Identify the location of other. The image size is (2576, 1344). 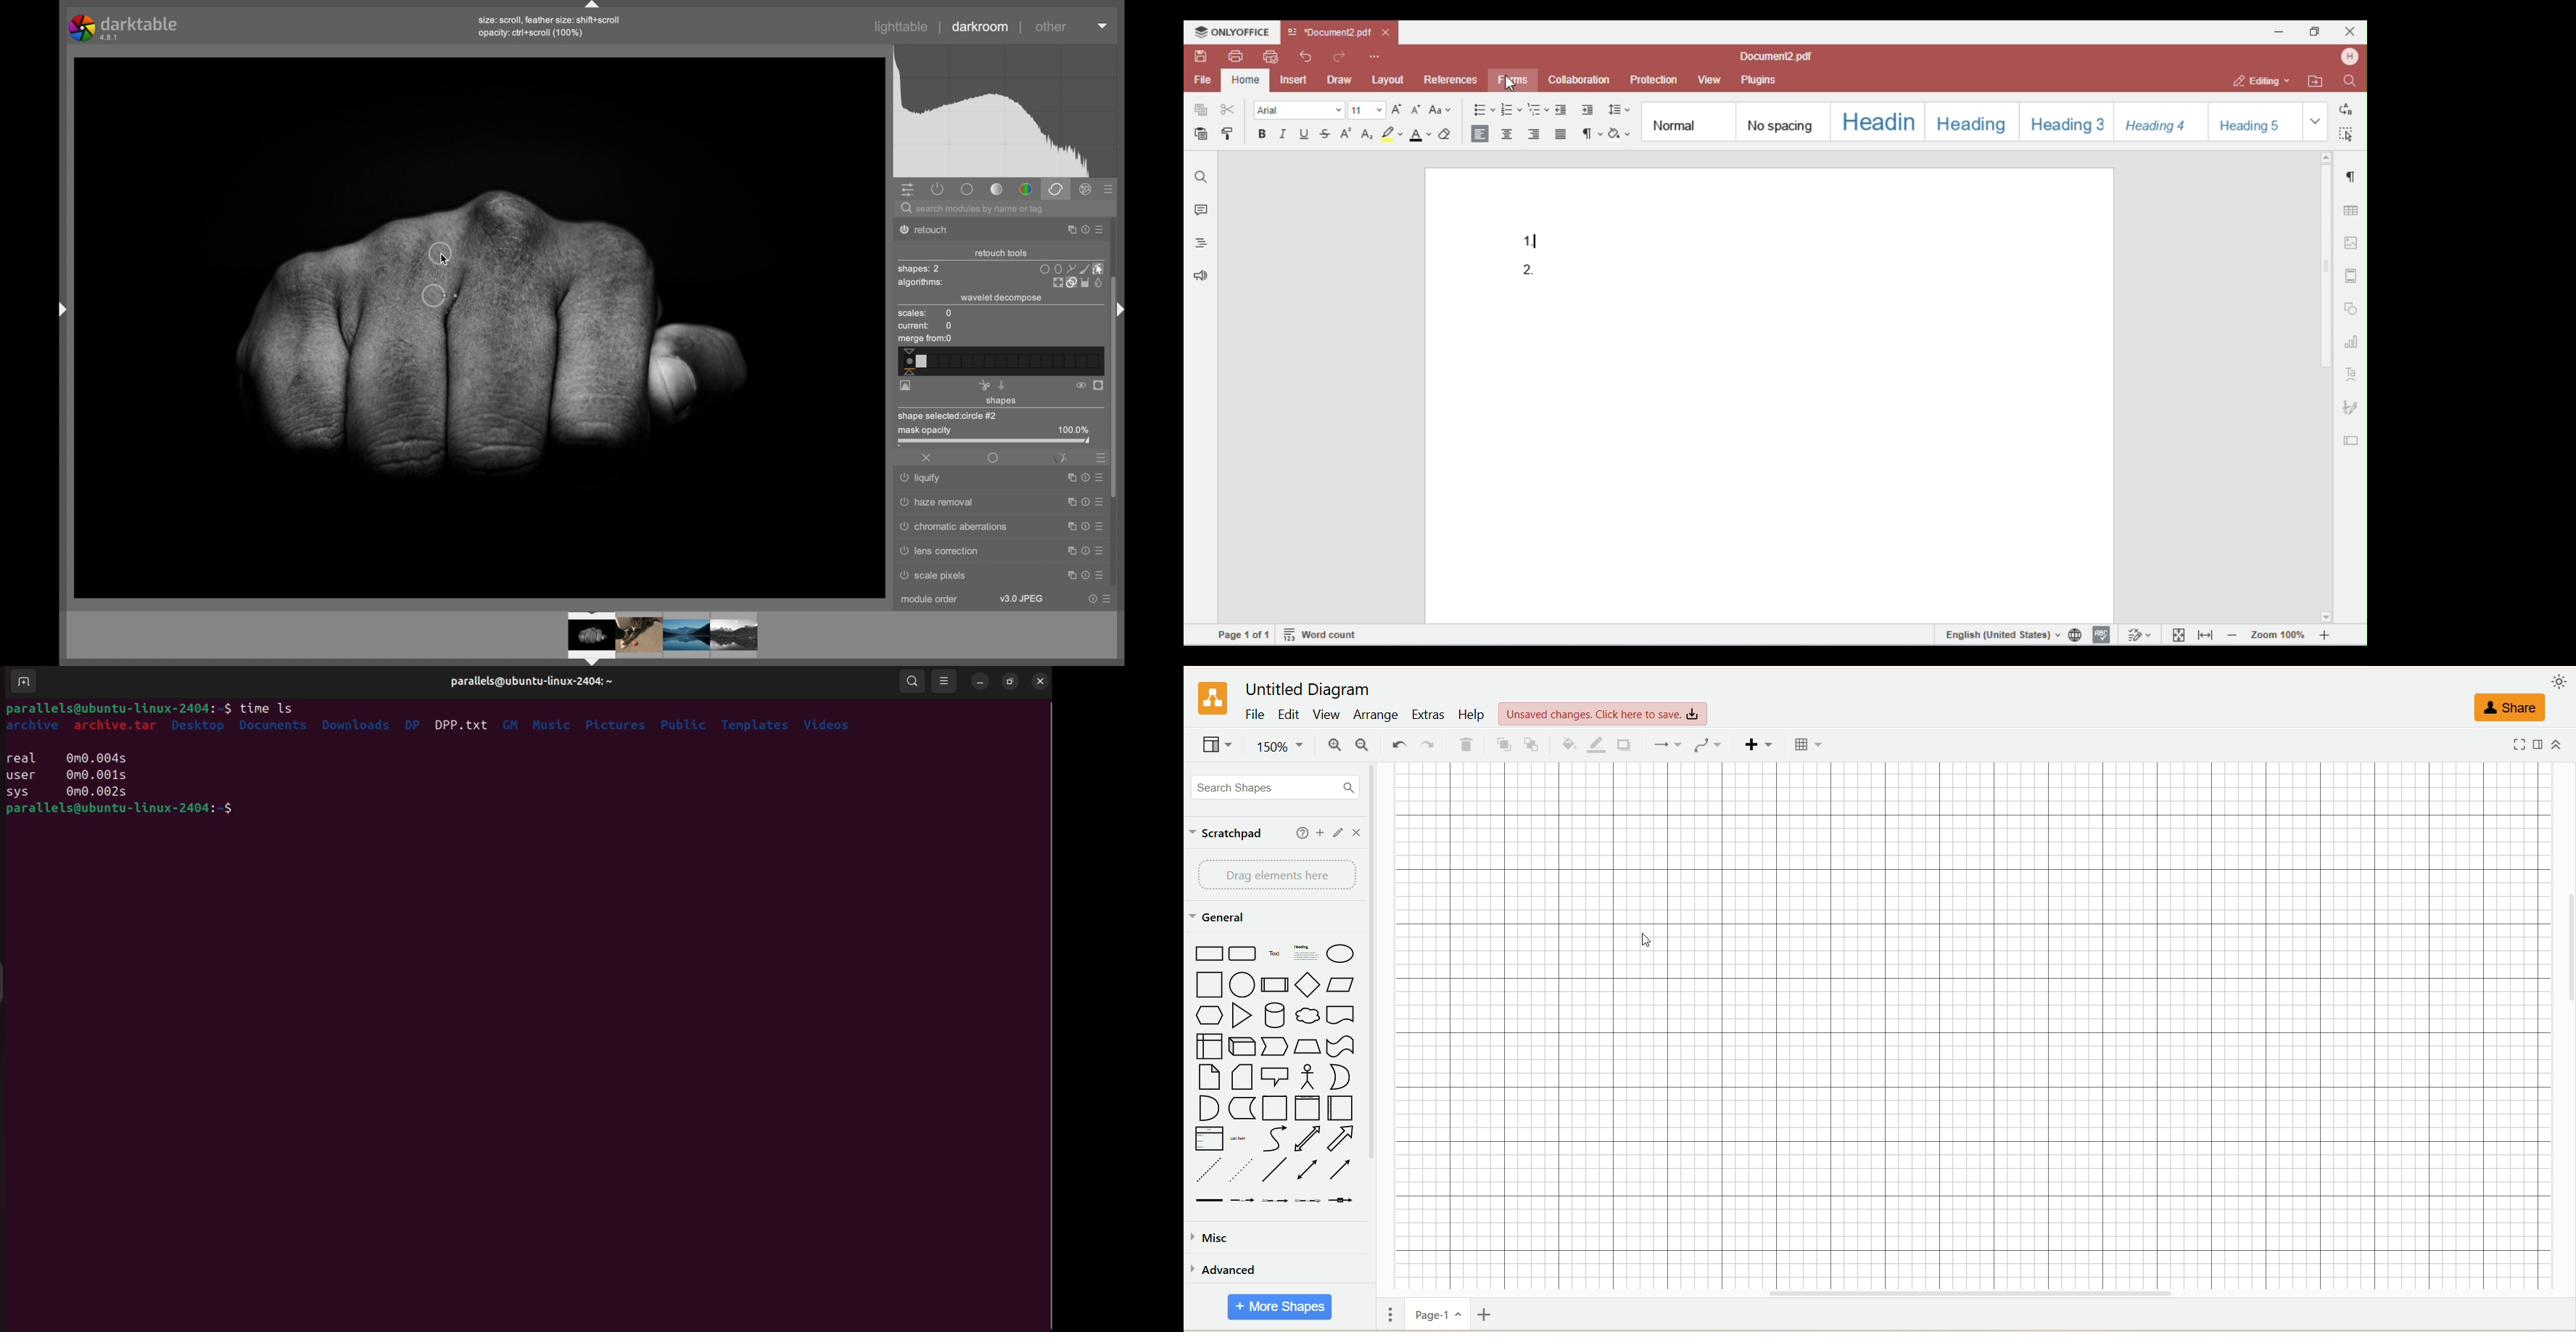
(1051, 27).